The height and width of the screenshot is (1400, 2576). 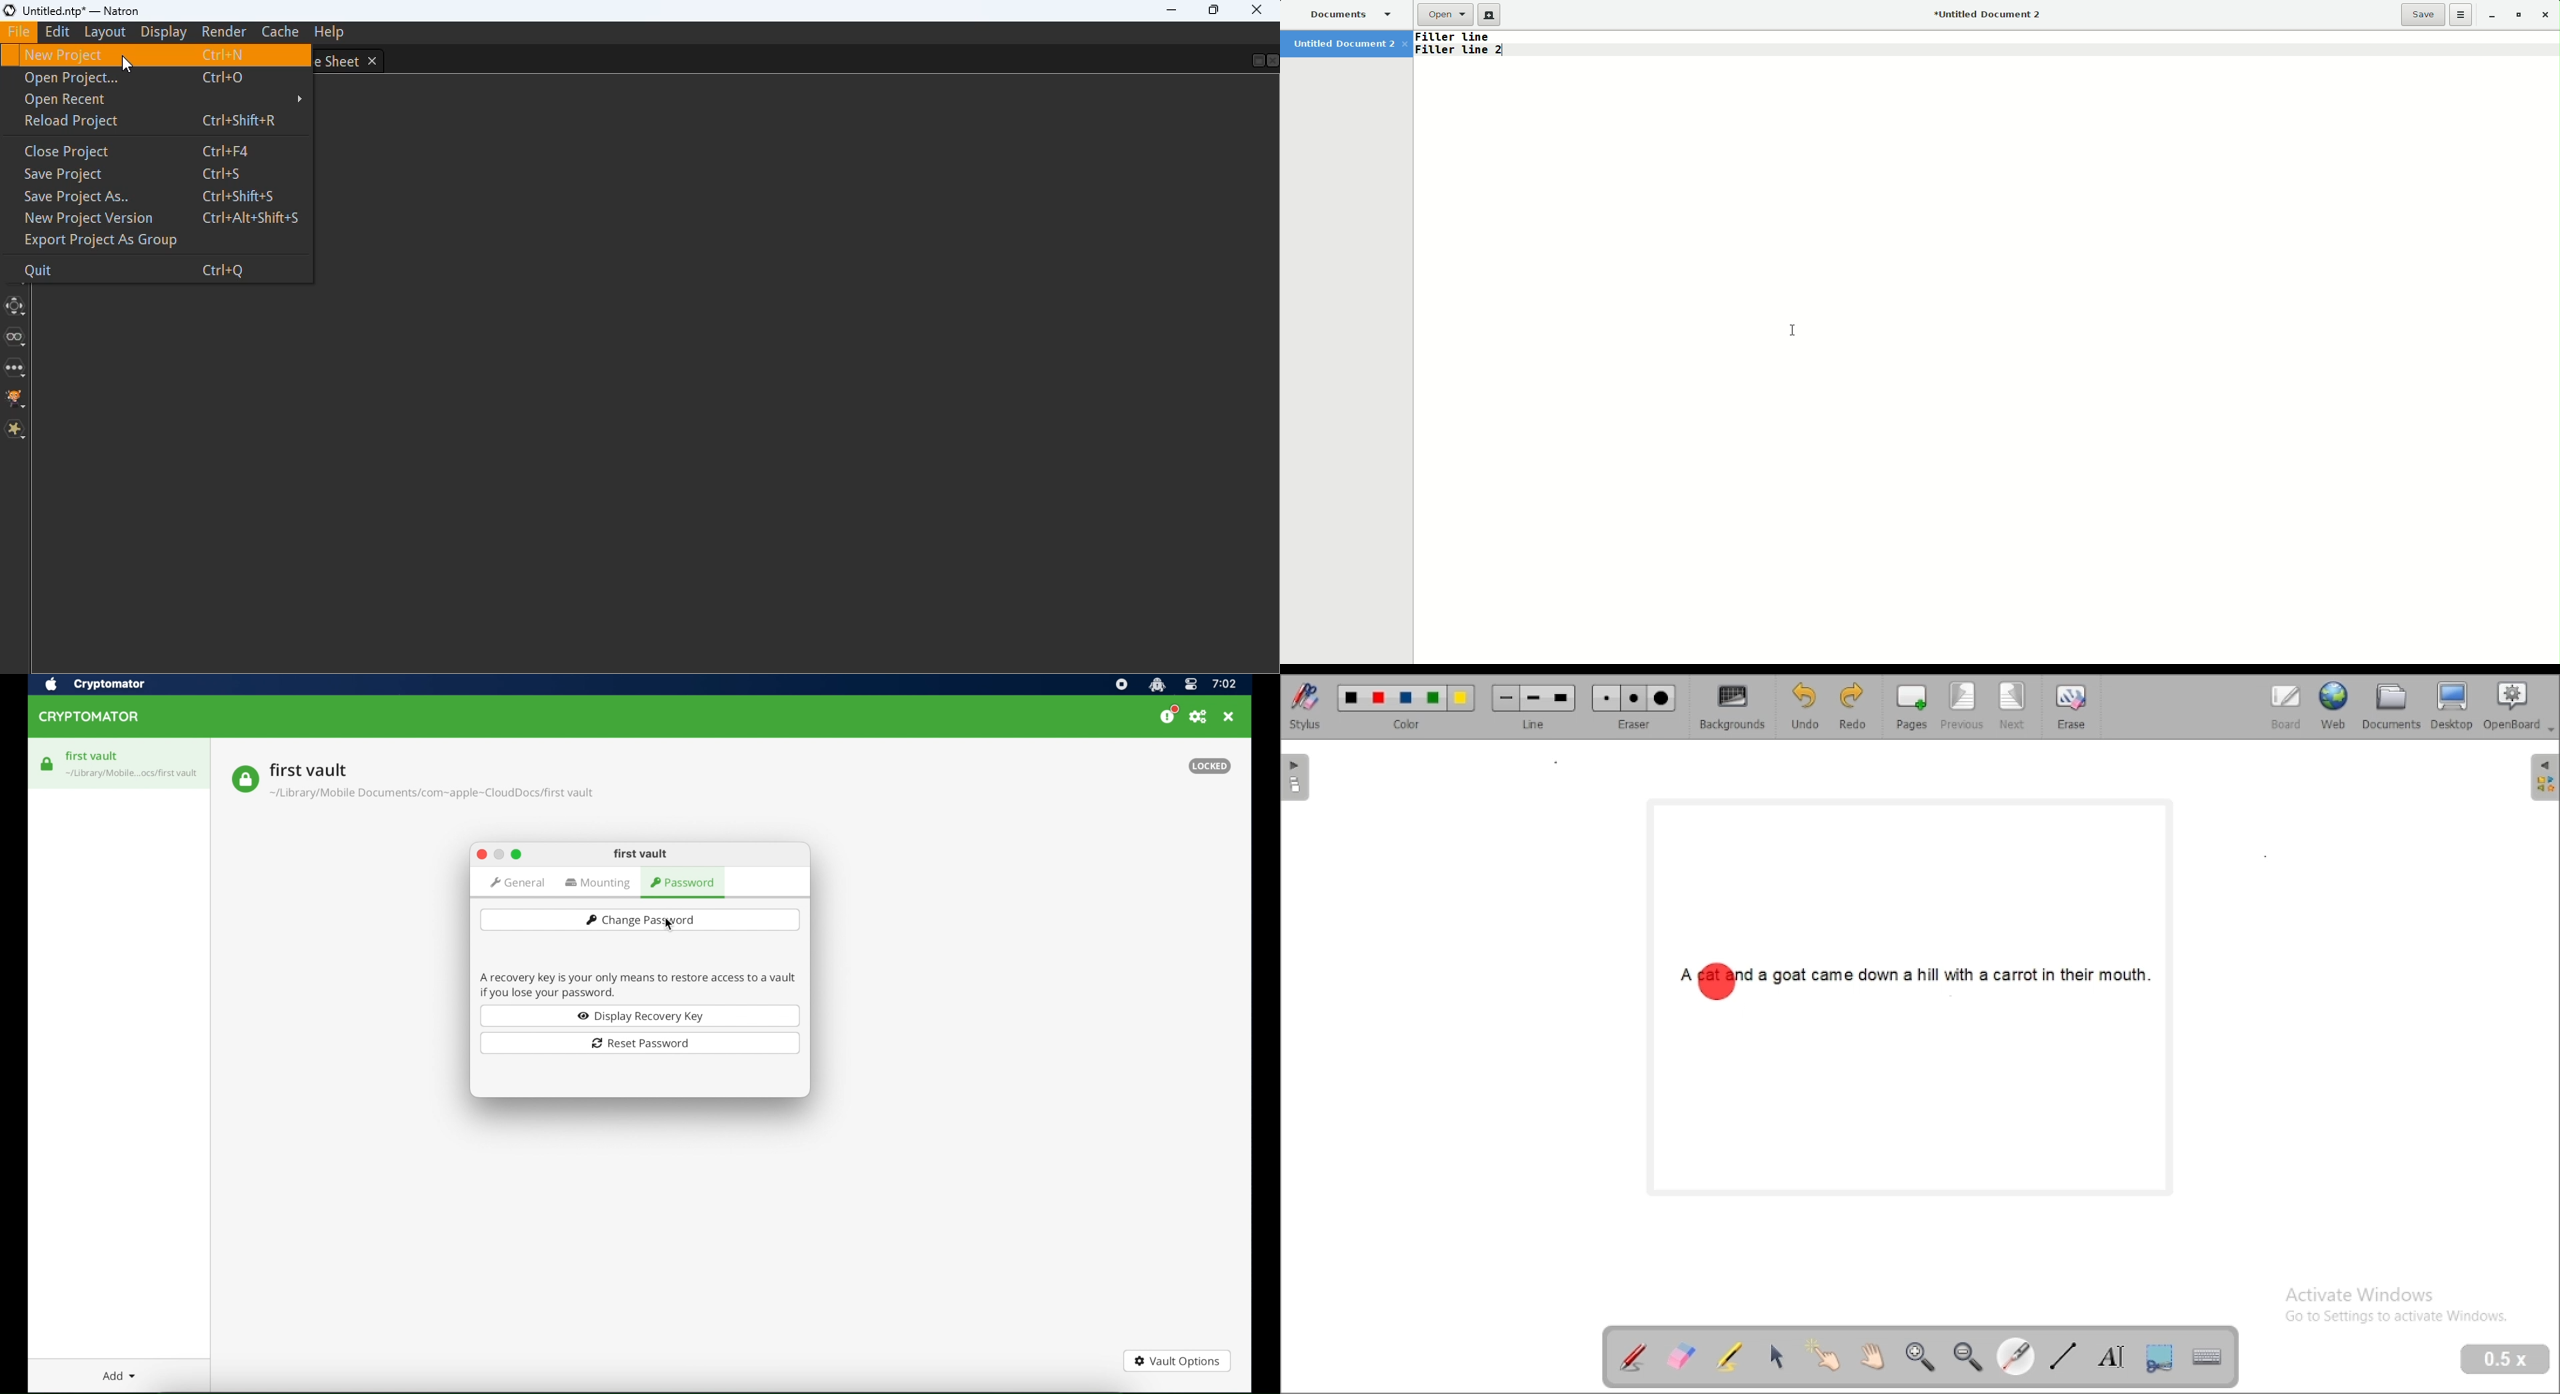 I want to click on Cursor, so click(x=1798, y=332).